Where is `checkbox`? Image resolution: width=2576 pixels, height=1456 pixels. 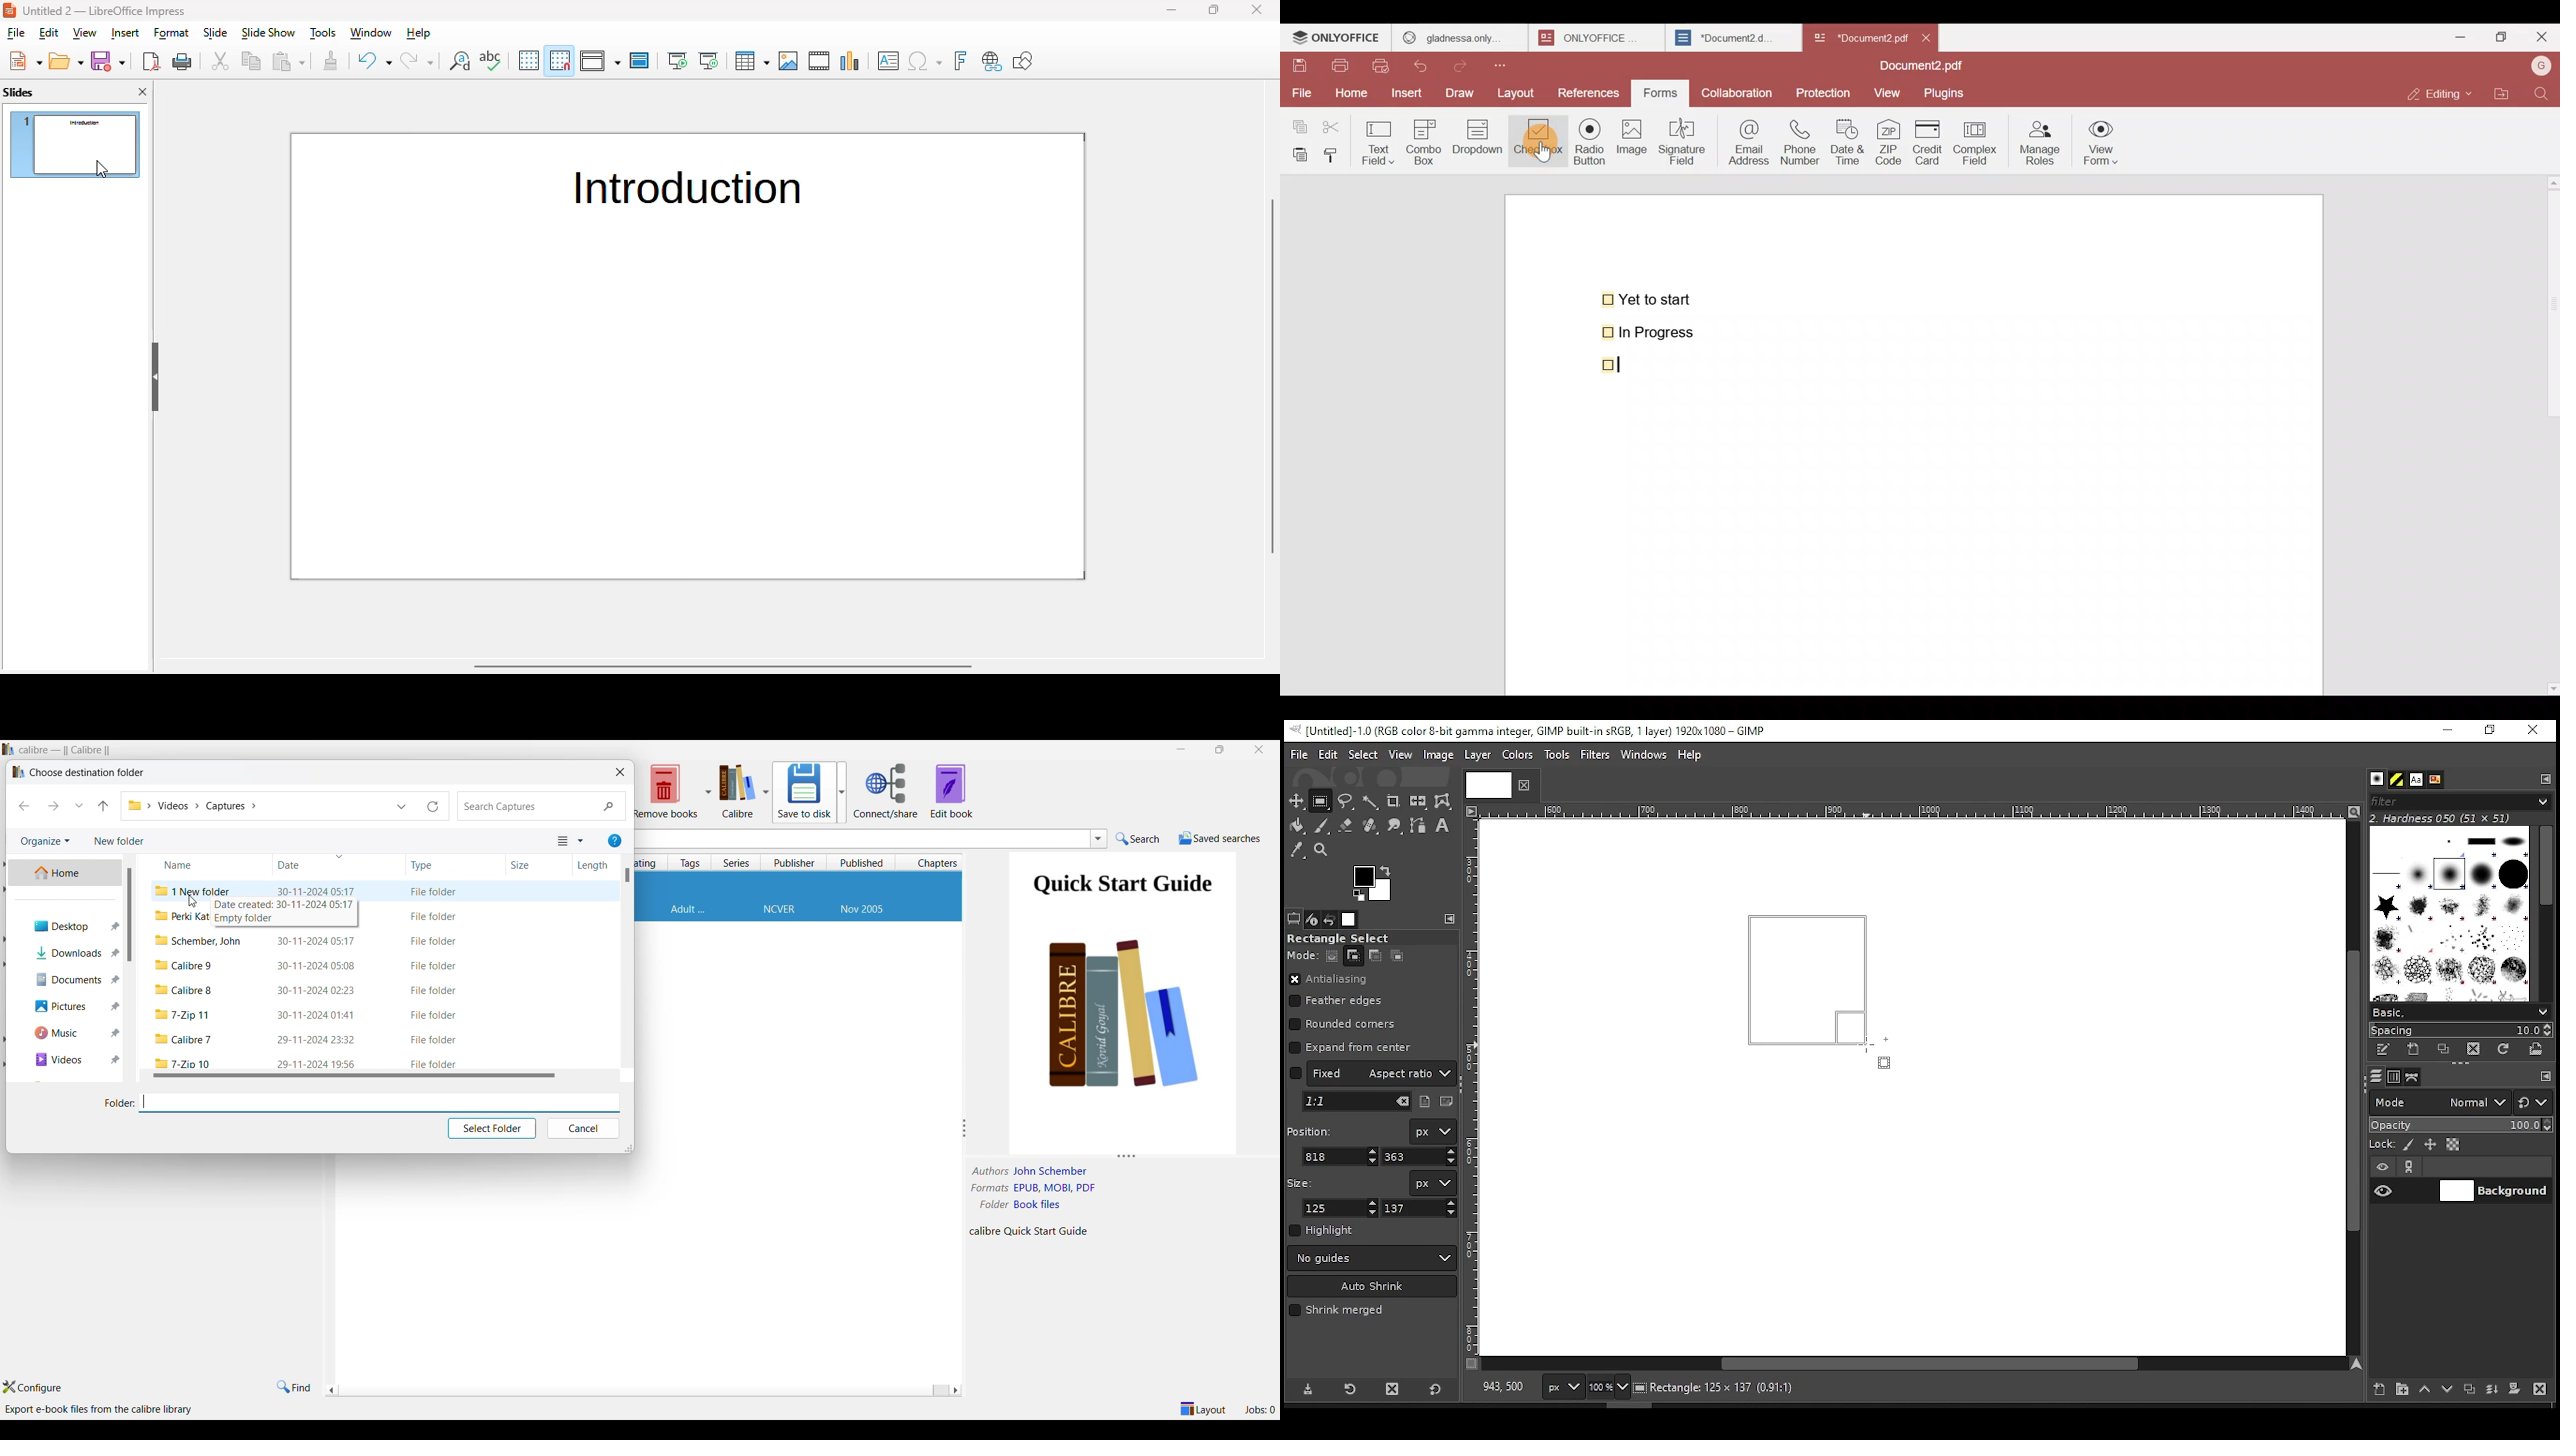 checkbox is located at coordinates (1609, 365).